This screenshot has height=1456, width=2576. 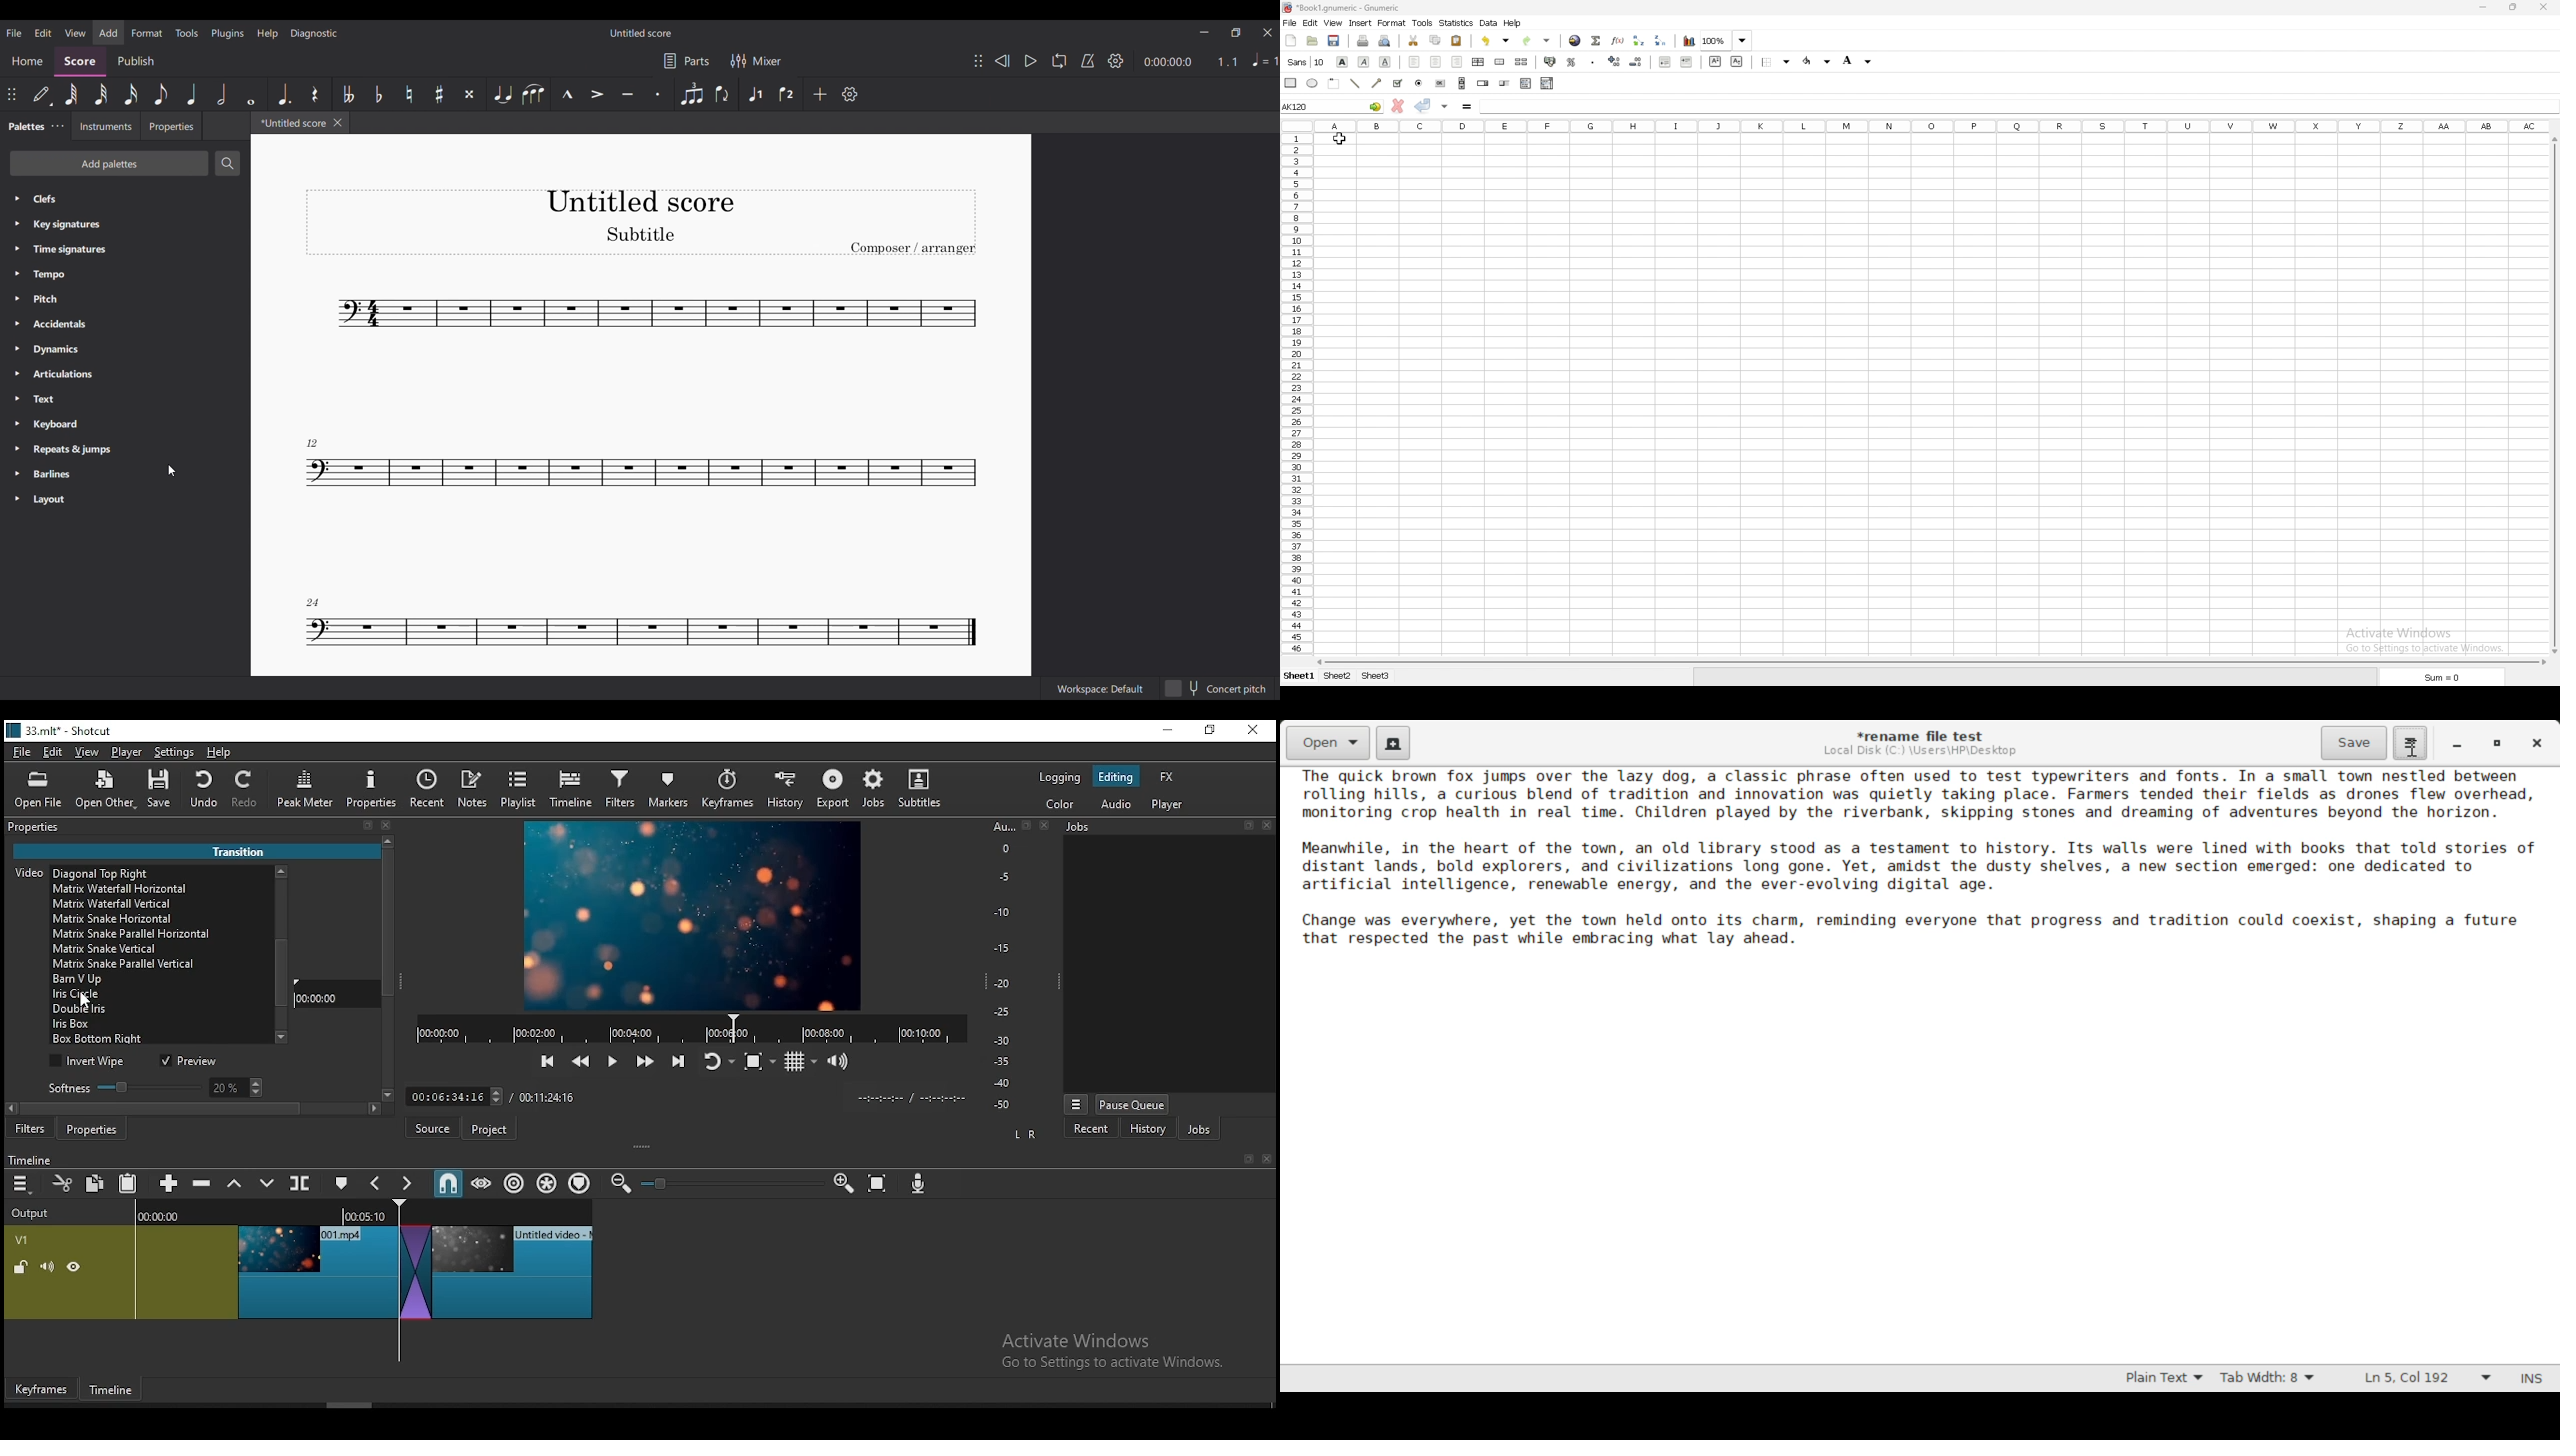 I want to click on bold, so click(x=1343, y=61).